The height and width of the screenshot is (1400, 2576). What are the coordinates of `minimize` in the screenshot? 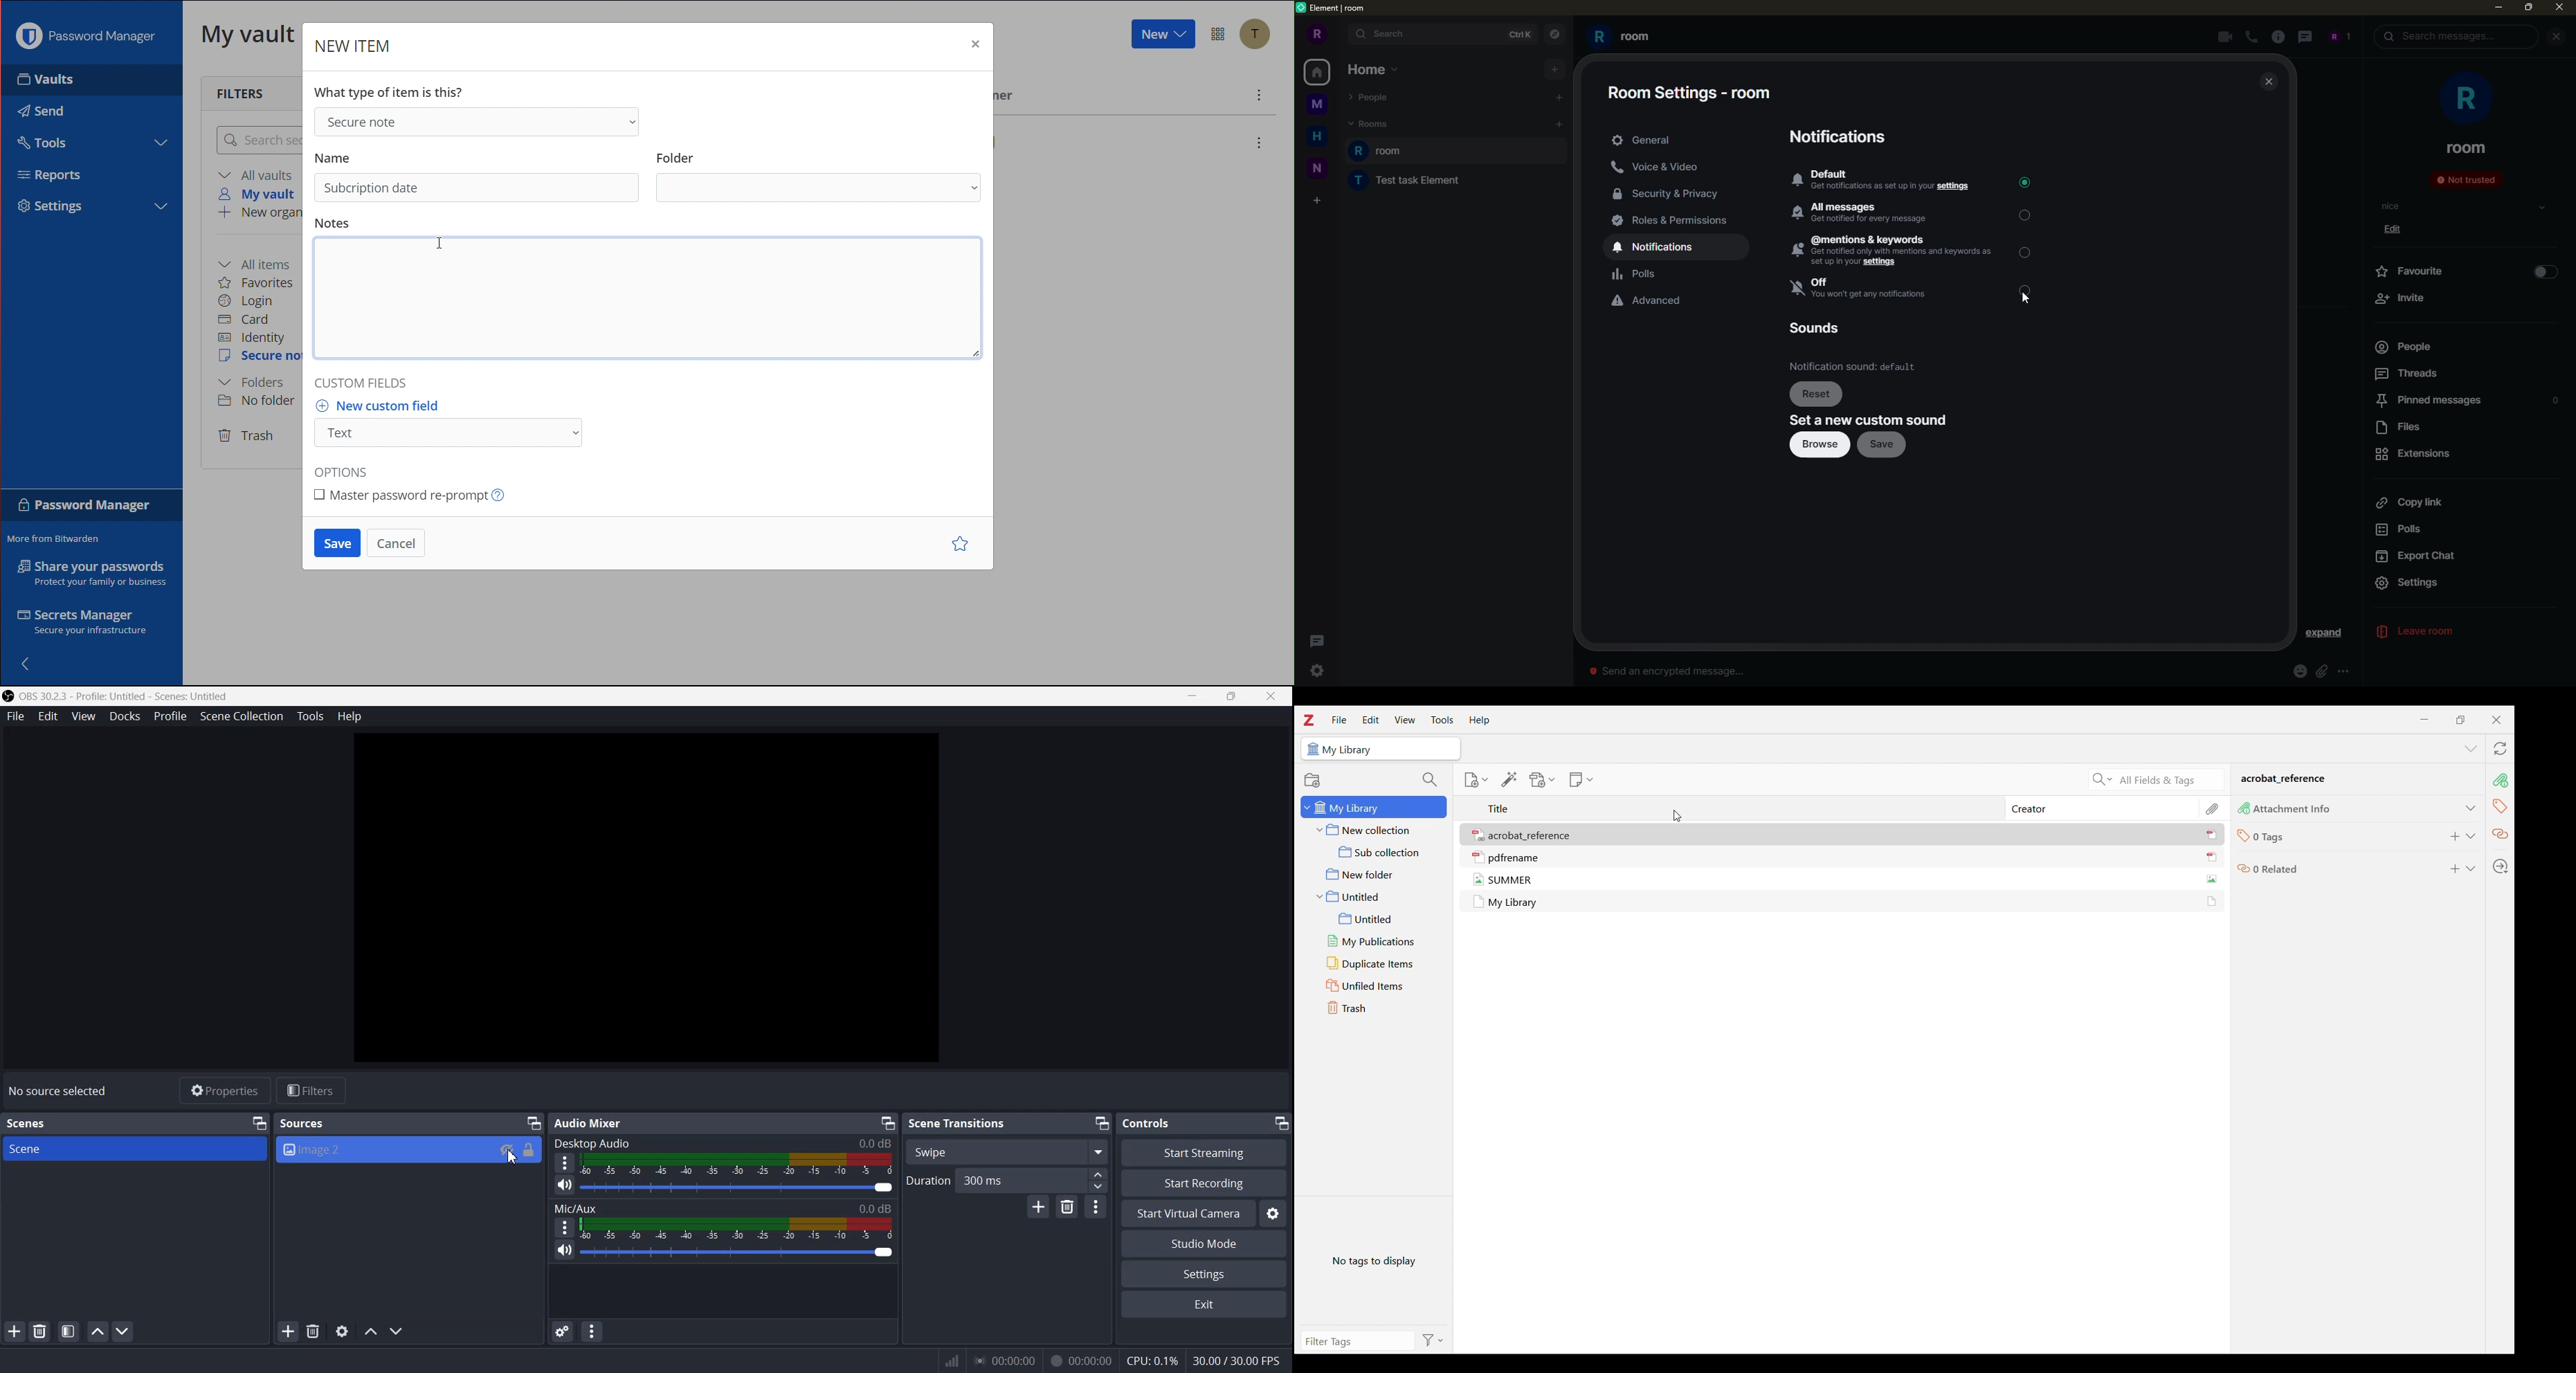 It's located at (2498, 10).